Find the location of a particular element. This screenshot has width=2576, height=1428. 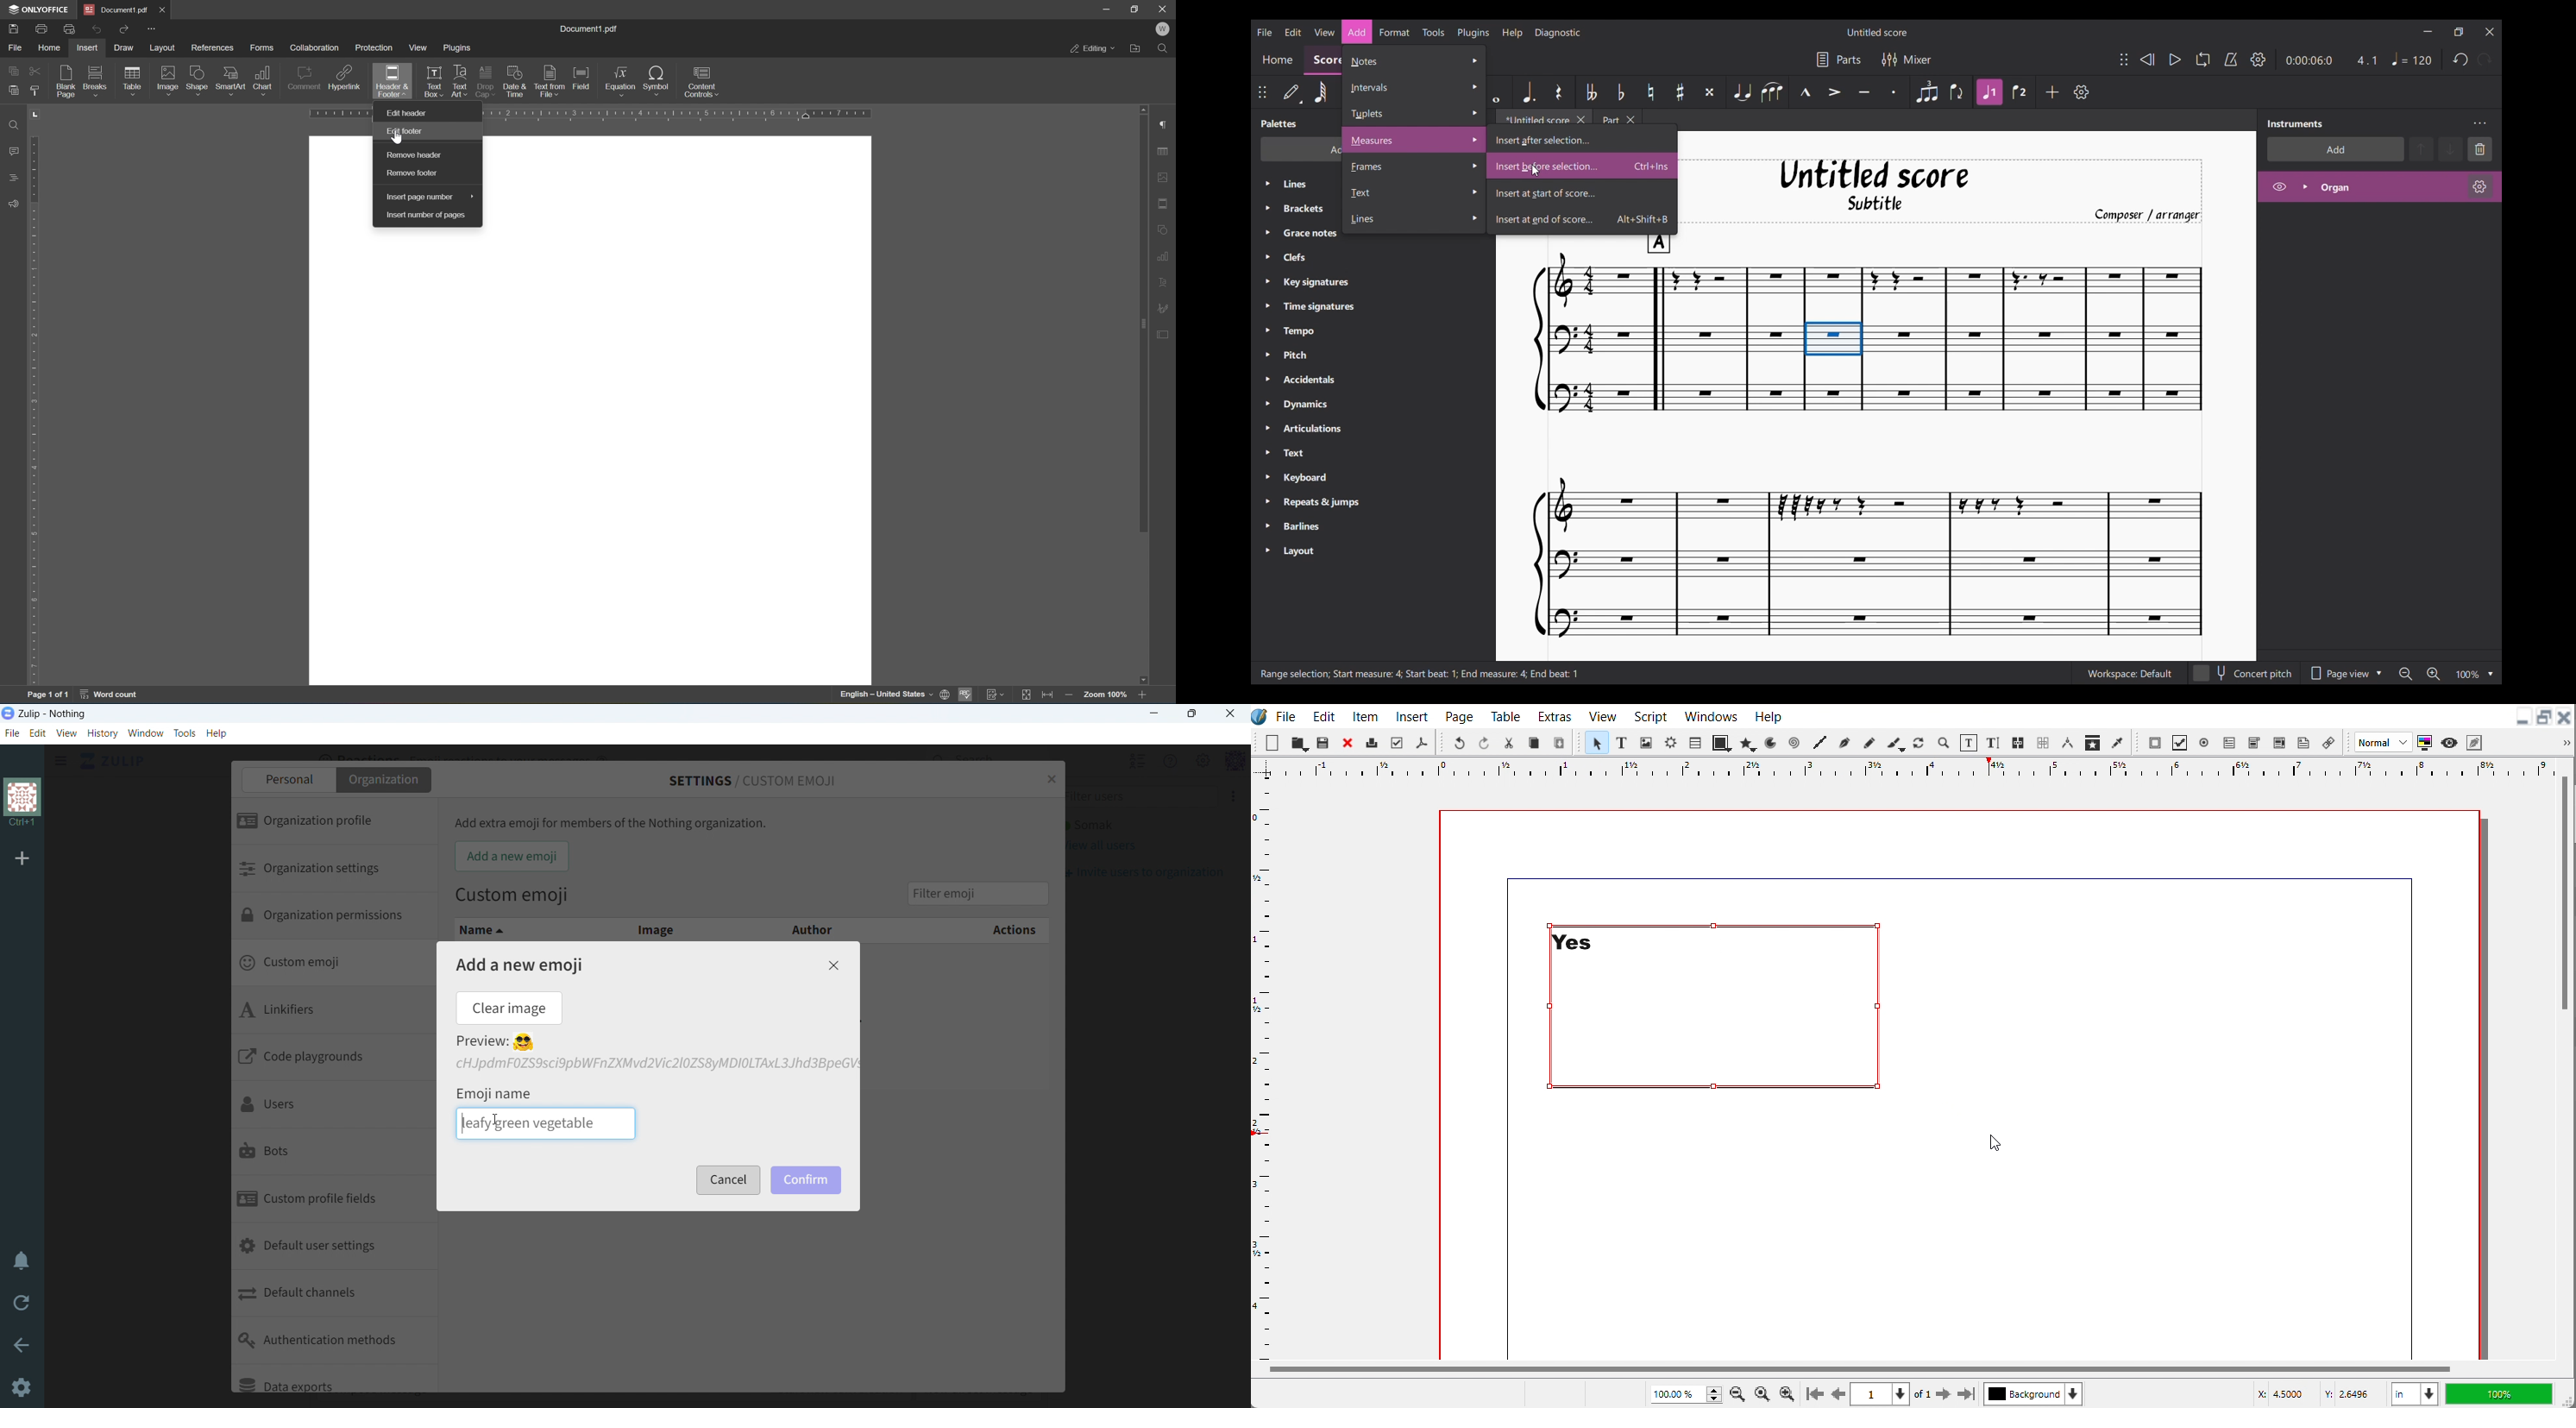

edit header or footer is located at coordinates (442, 92).